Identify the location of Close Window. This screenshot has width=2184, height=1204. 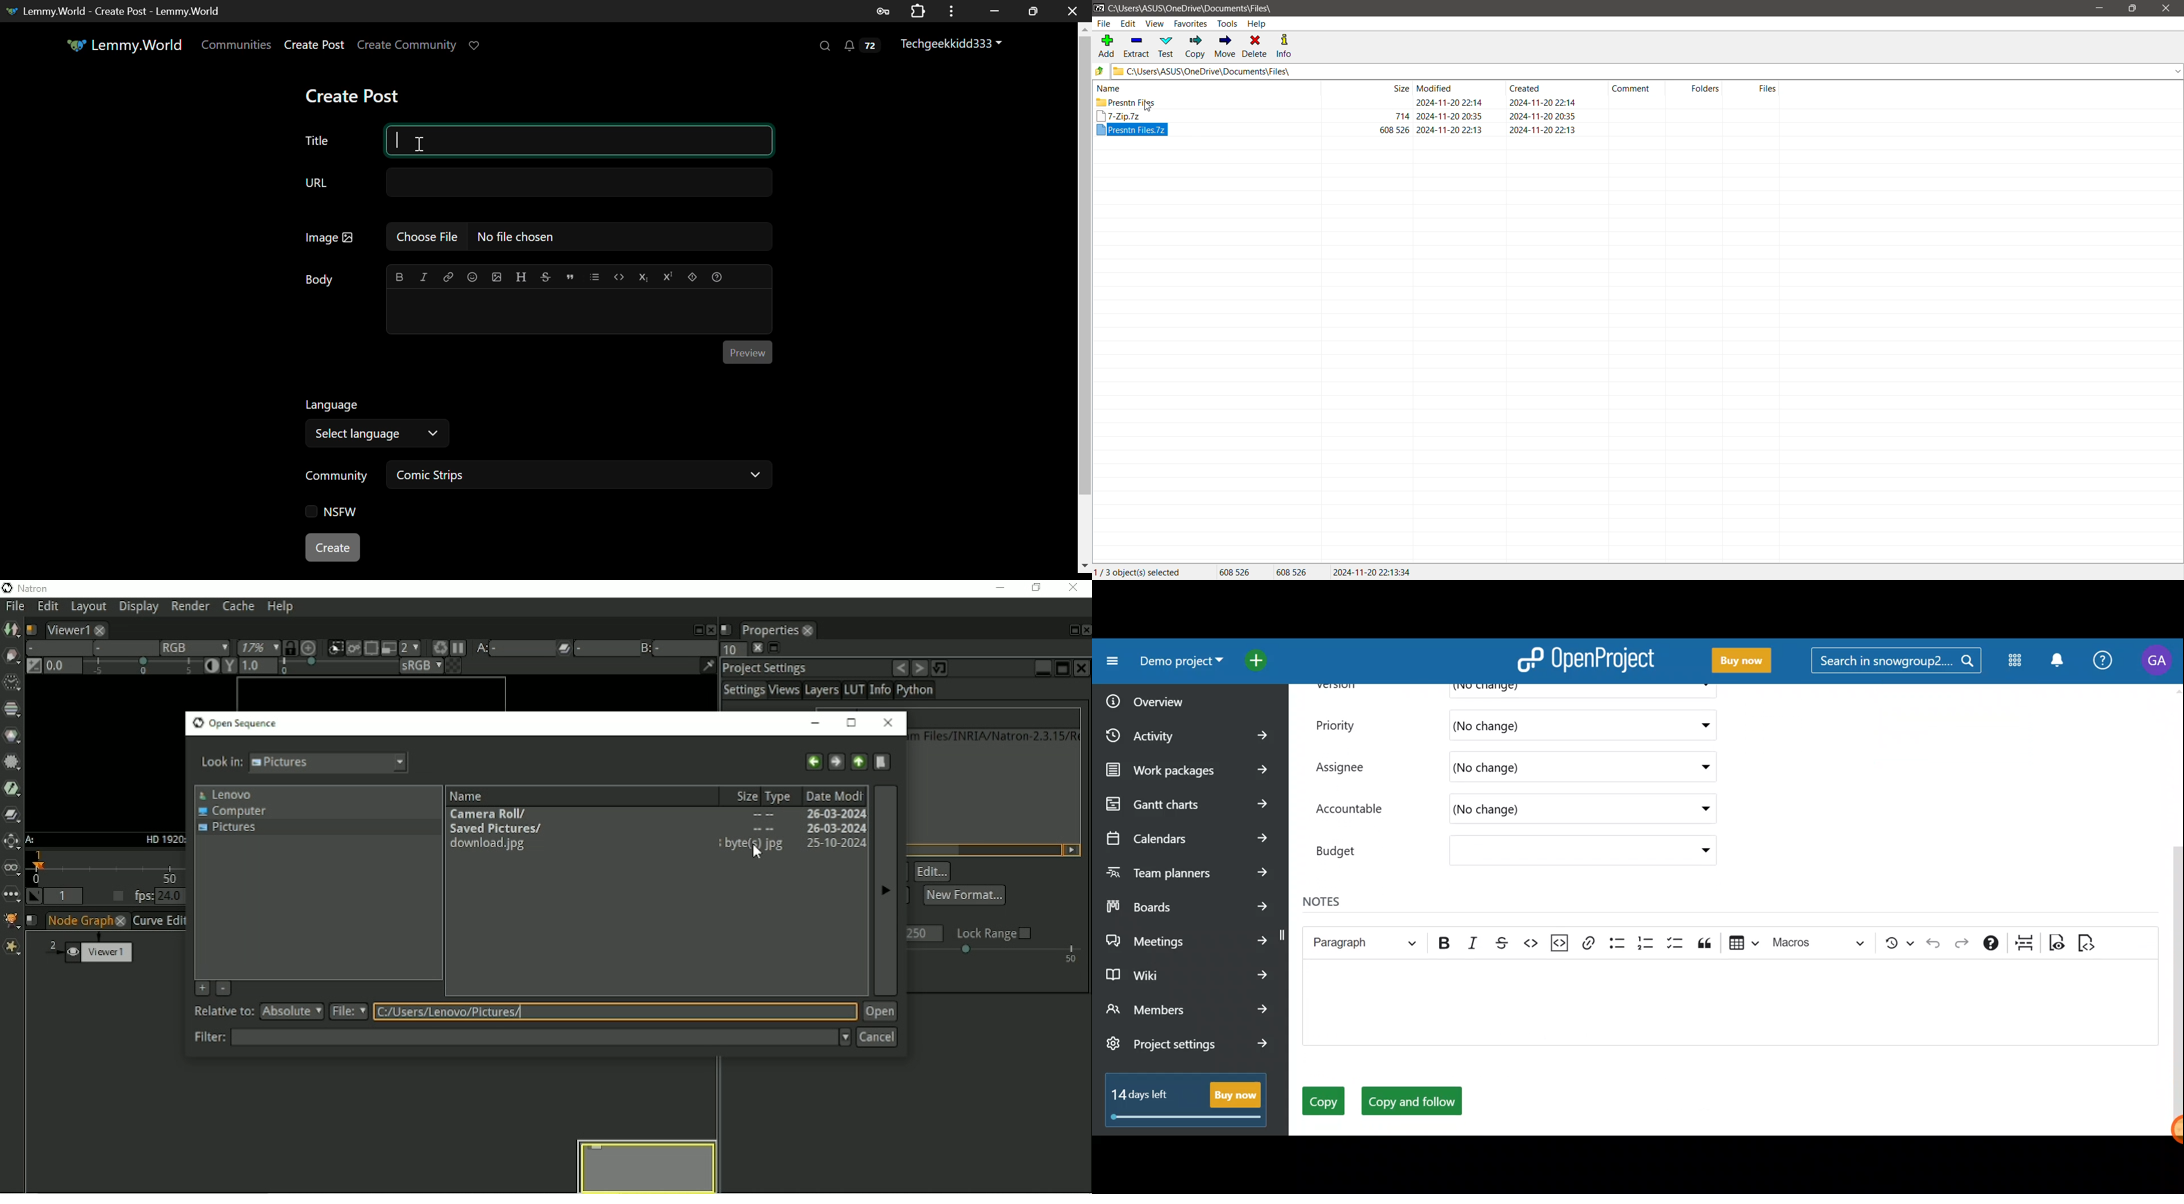
(1074, 11).